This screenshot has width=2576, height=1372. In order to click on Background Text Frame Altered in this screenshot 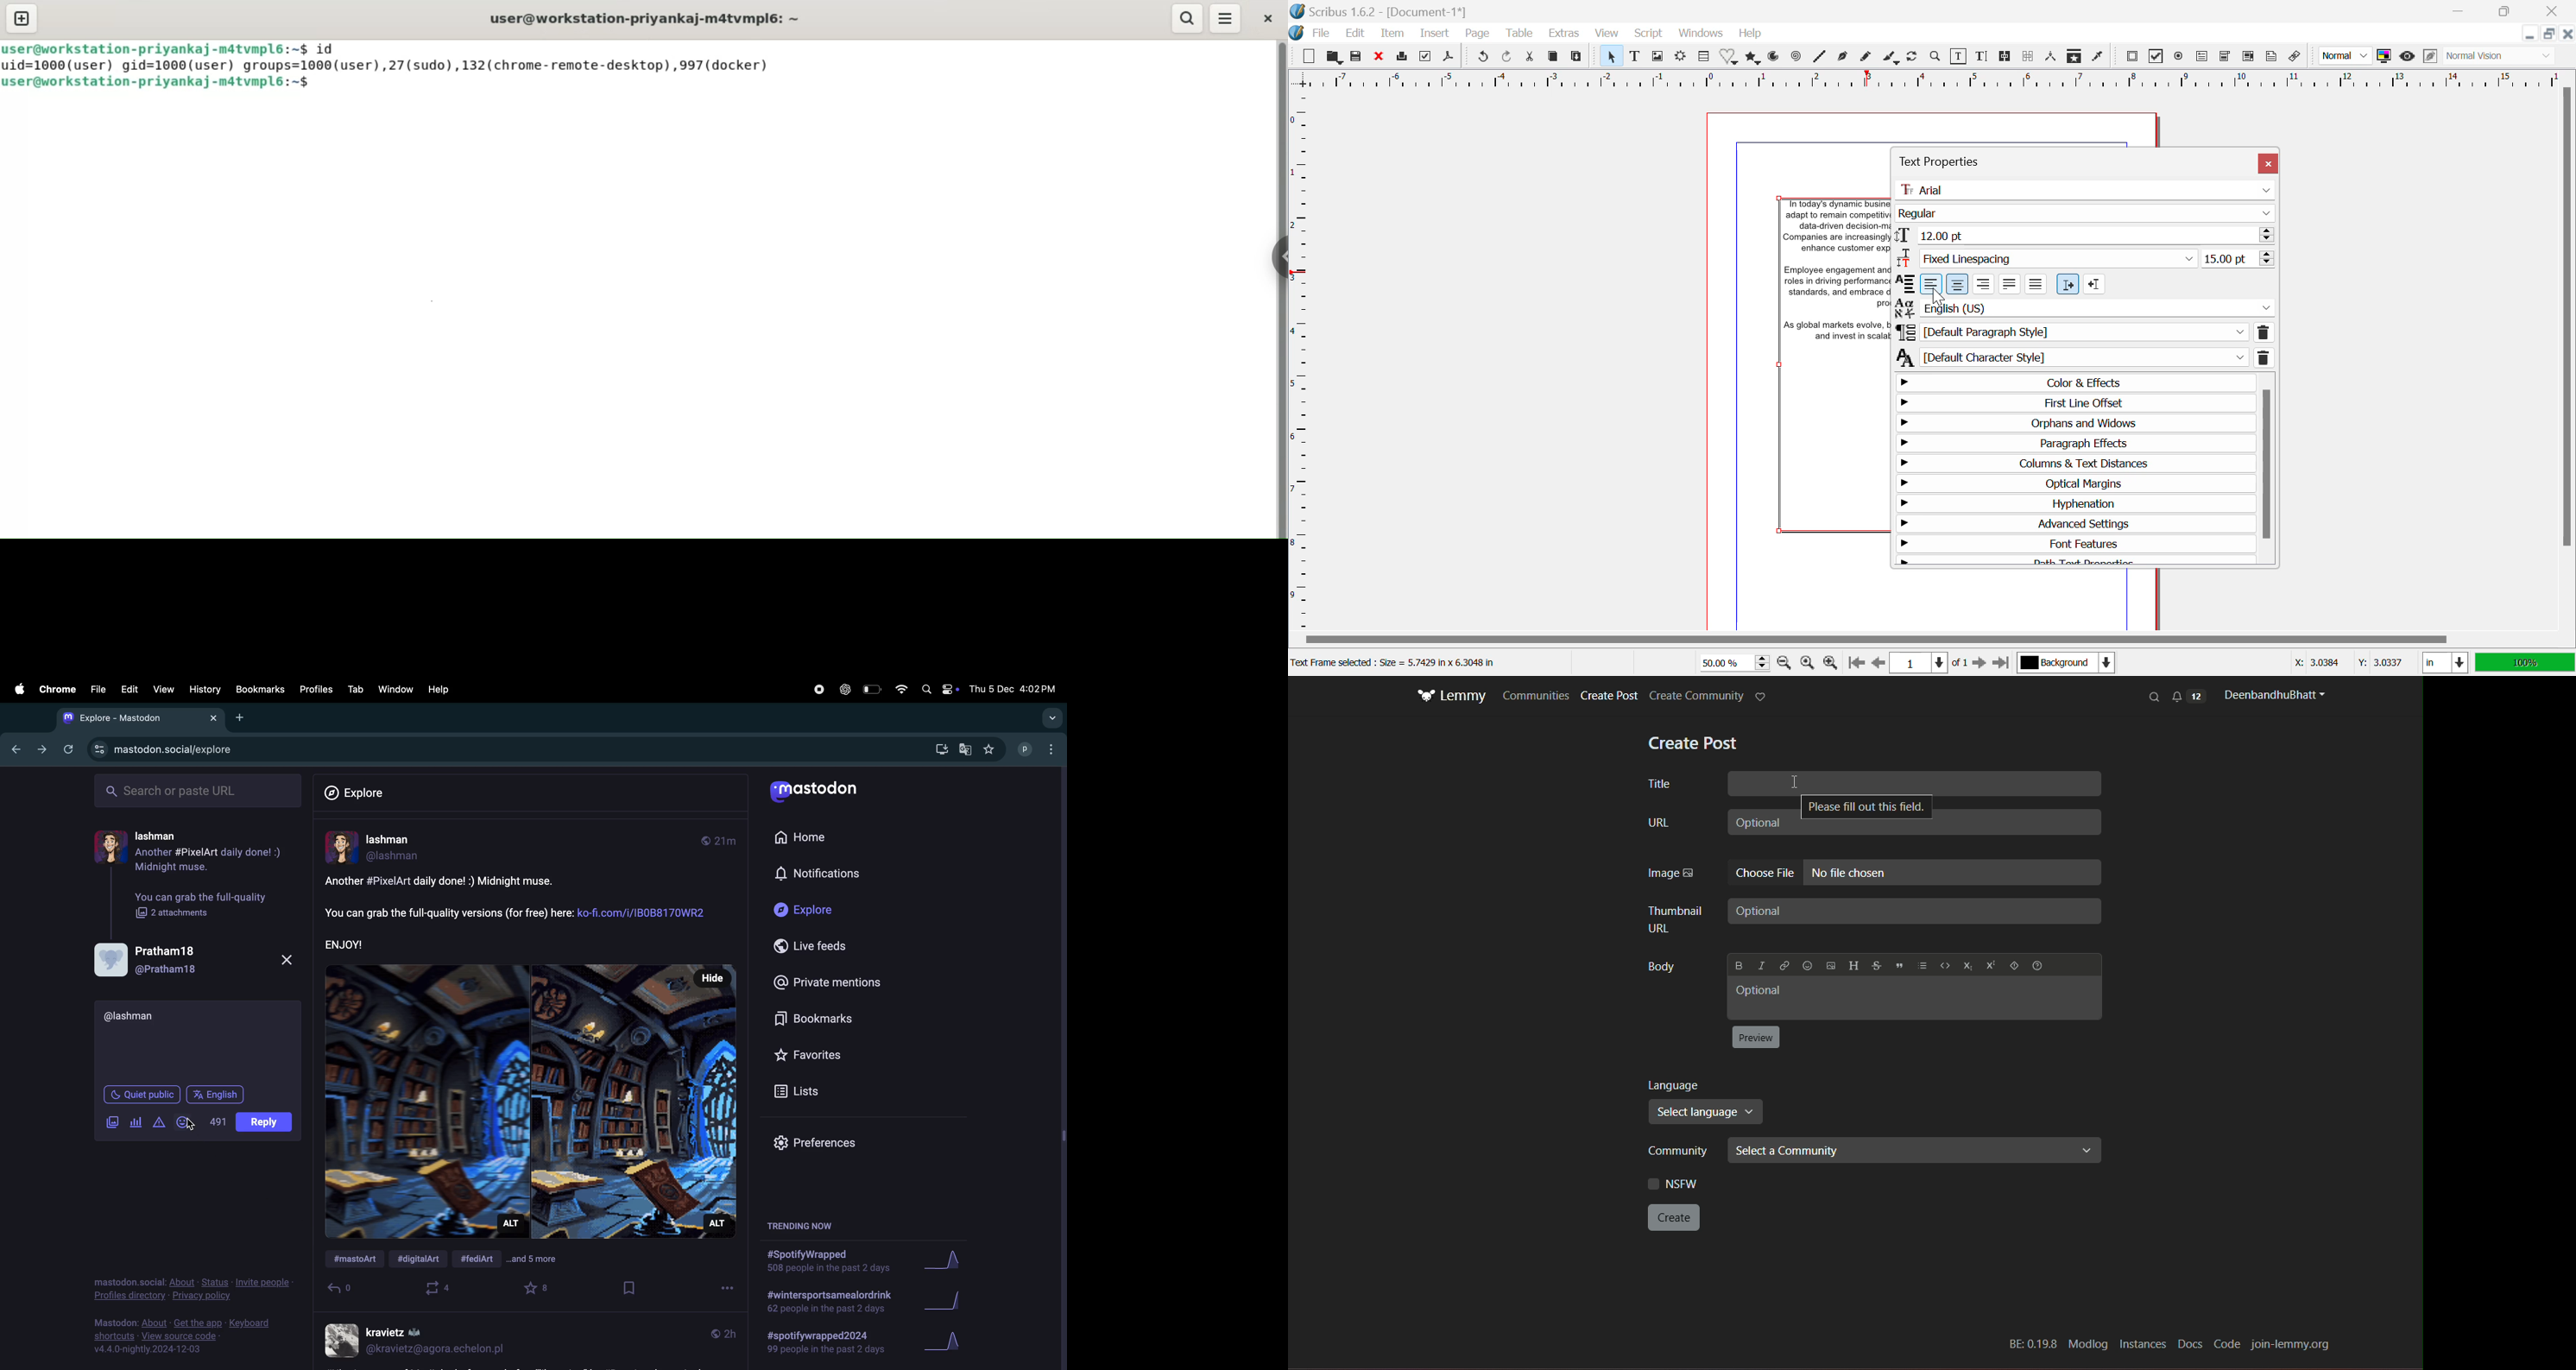, I will do `click(1831, 284)`.